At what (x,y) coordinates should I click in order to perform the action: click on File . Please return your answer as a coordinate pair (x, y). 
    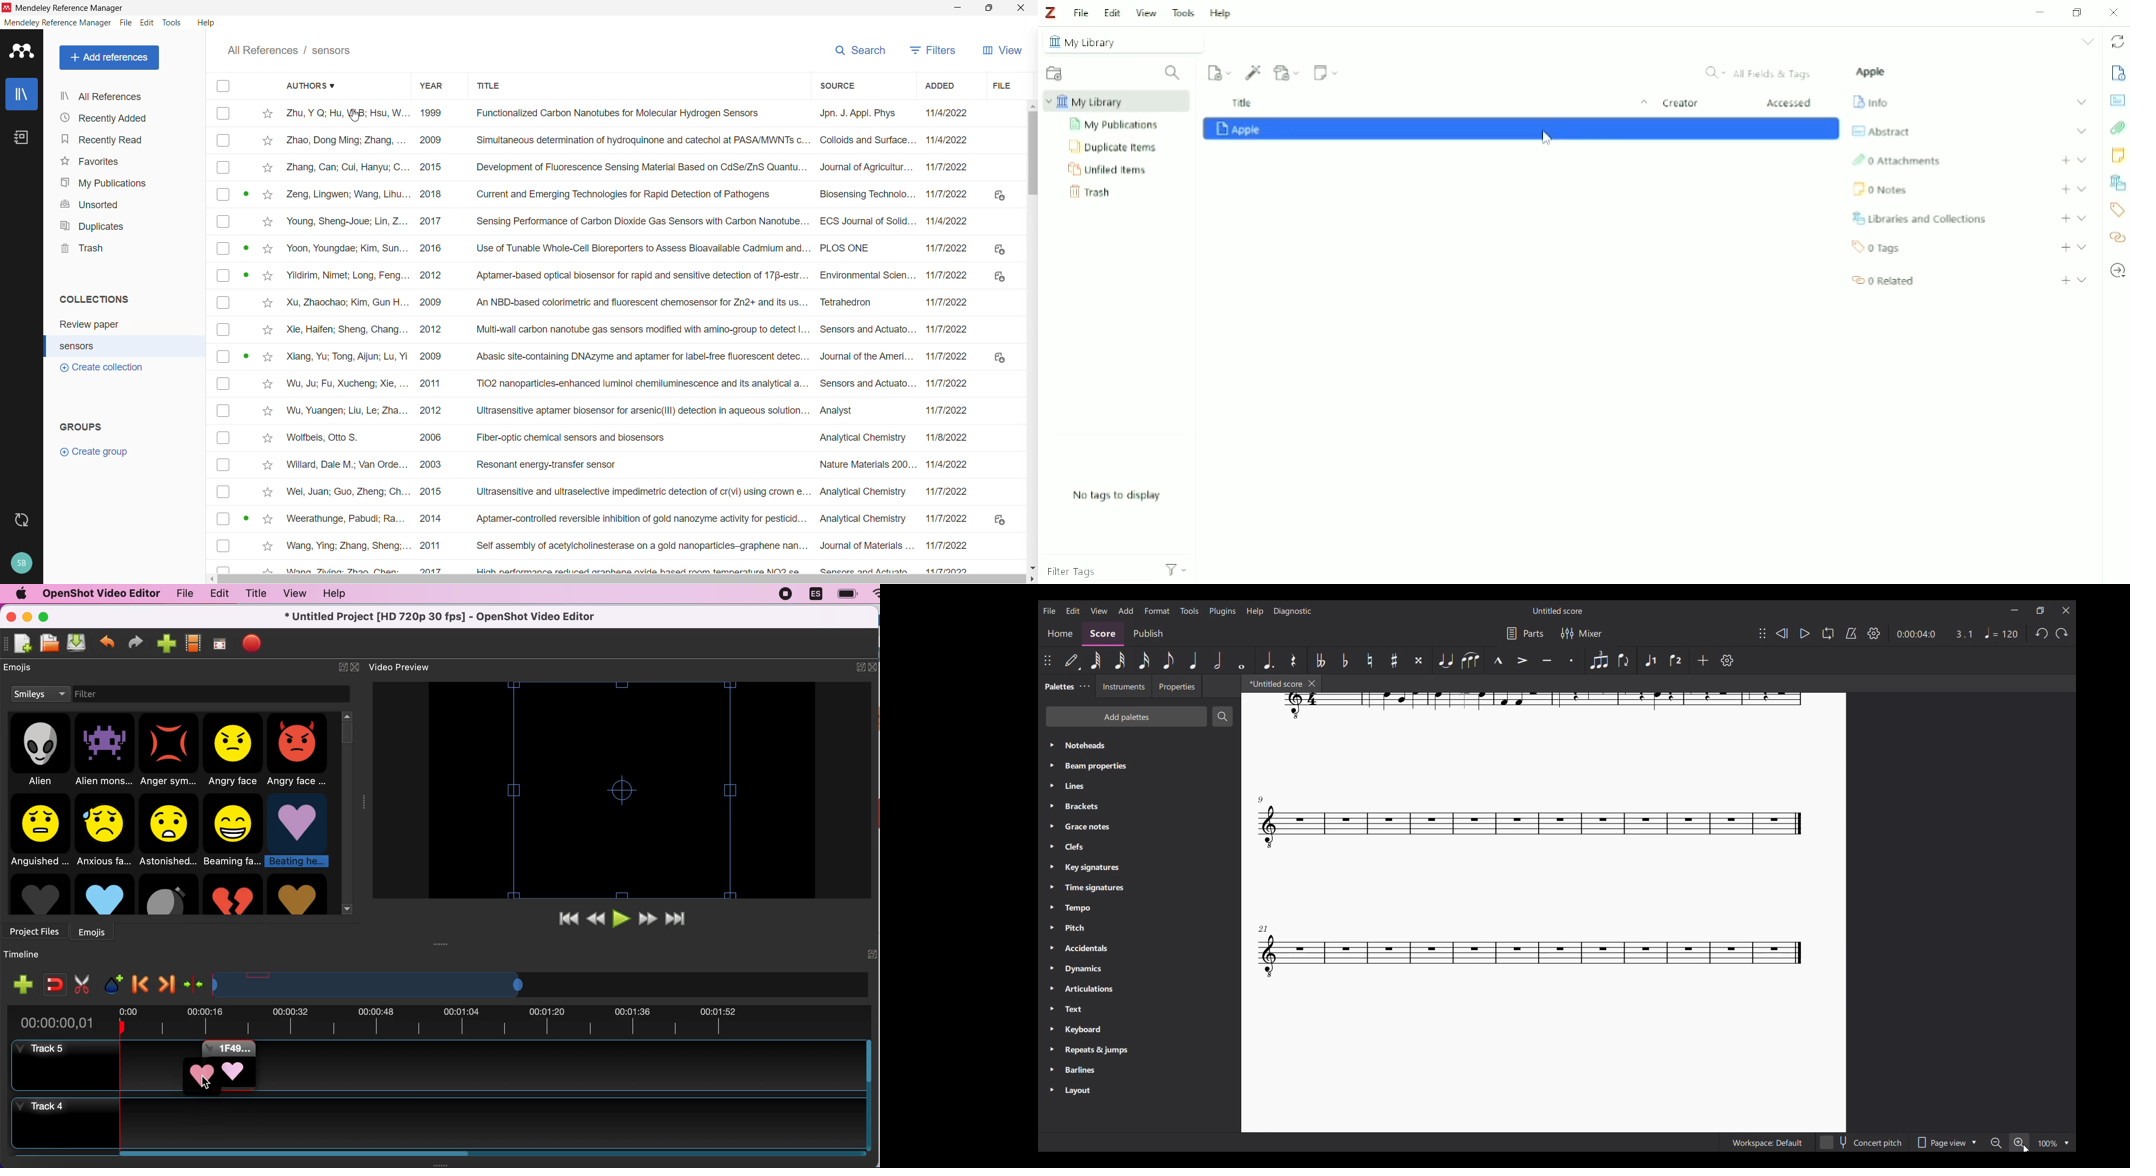
    Looking at the image, I should click on (126, 23).